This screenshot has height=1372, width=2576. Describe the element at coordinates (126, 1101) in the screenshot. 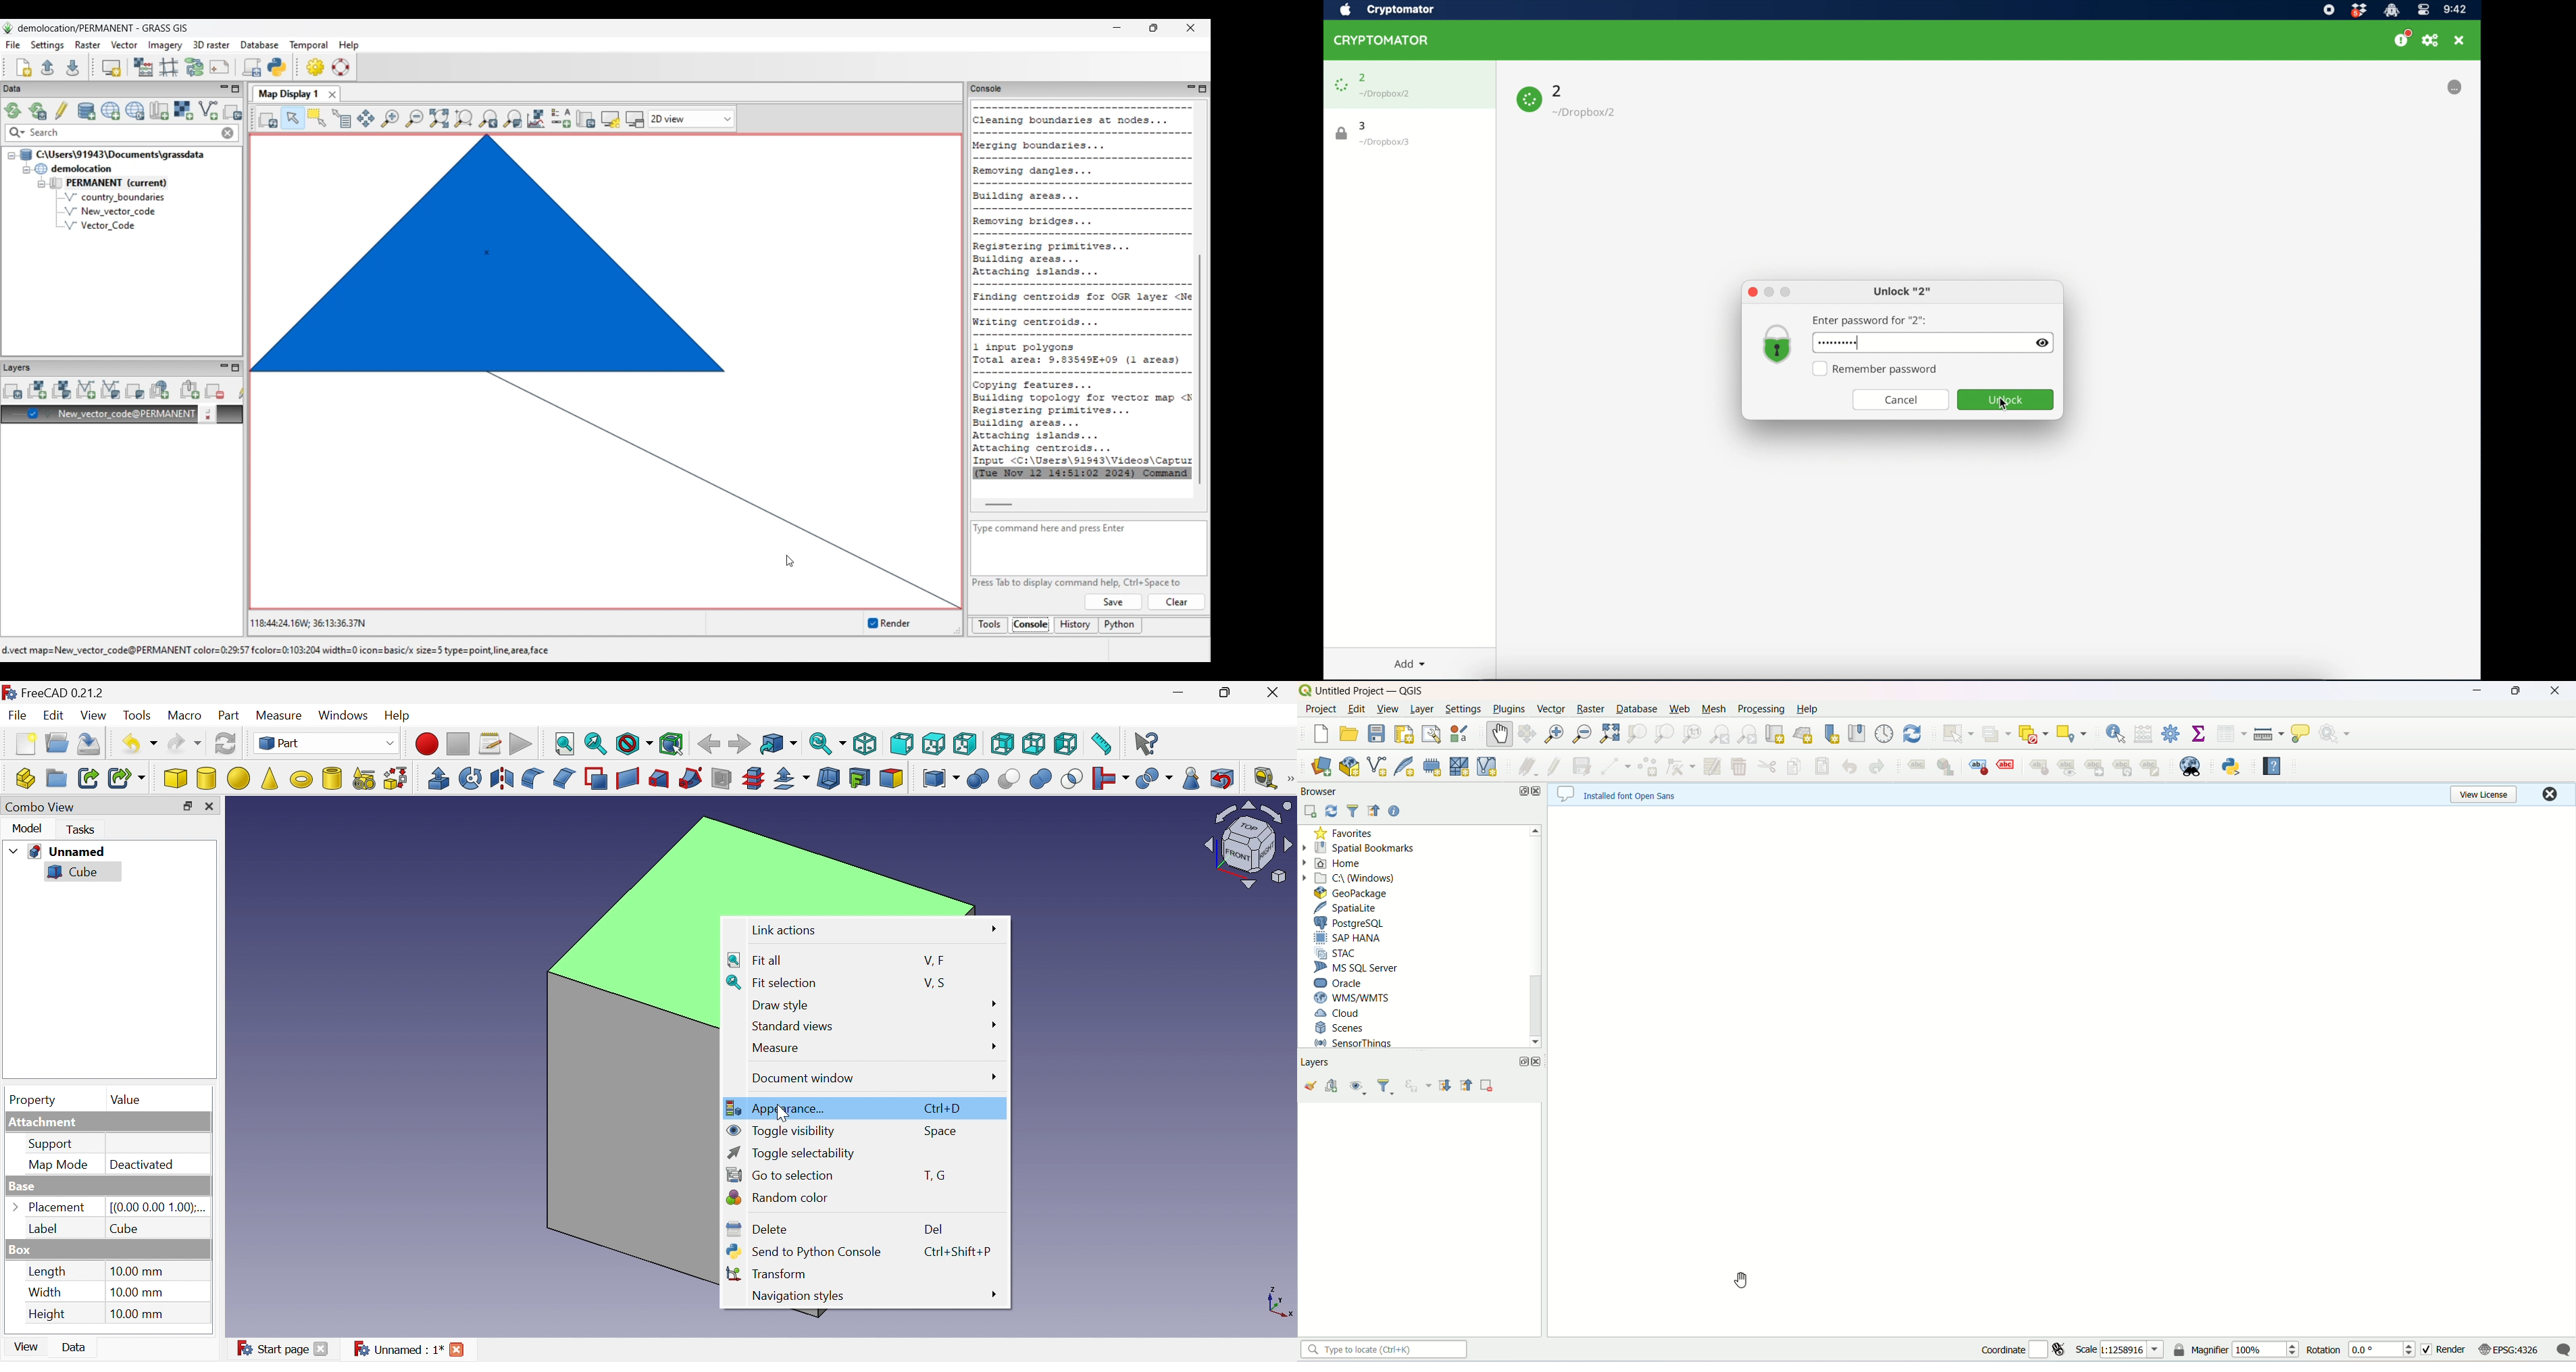

I see `Value` at that location.